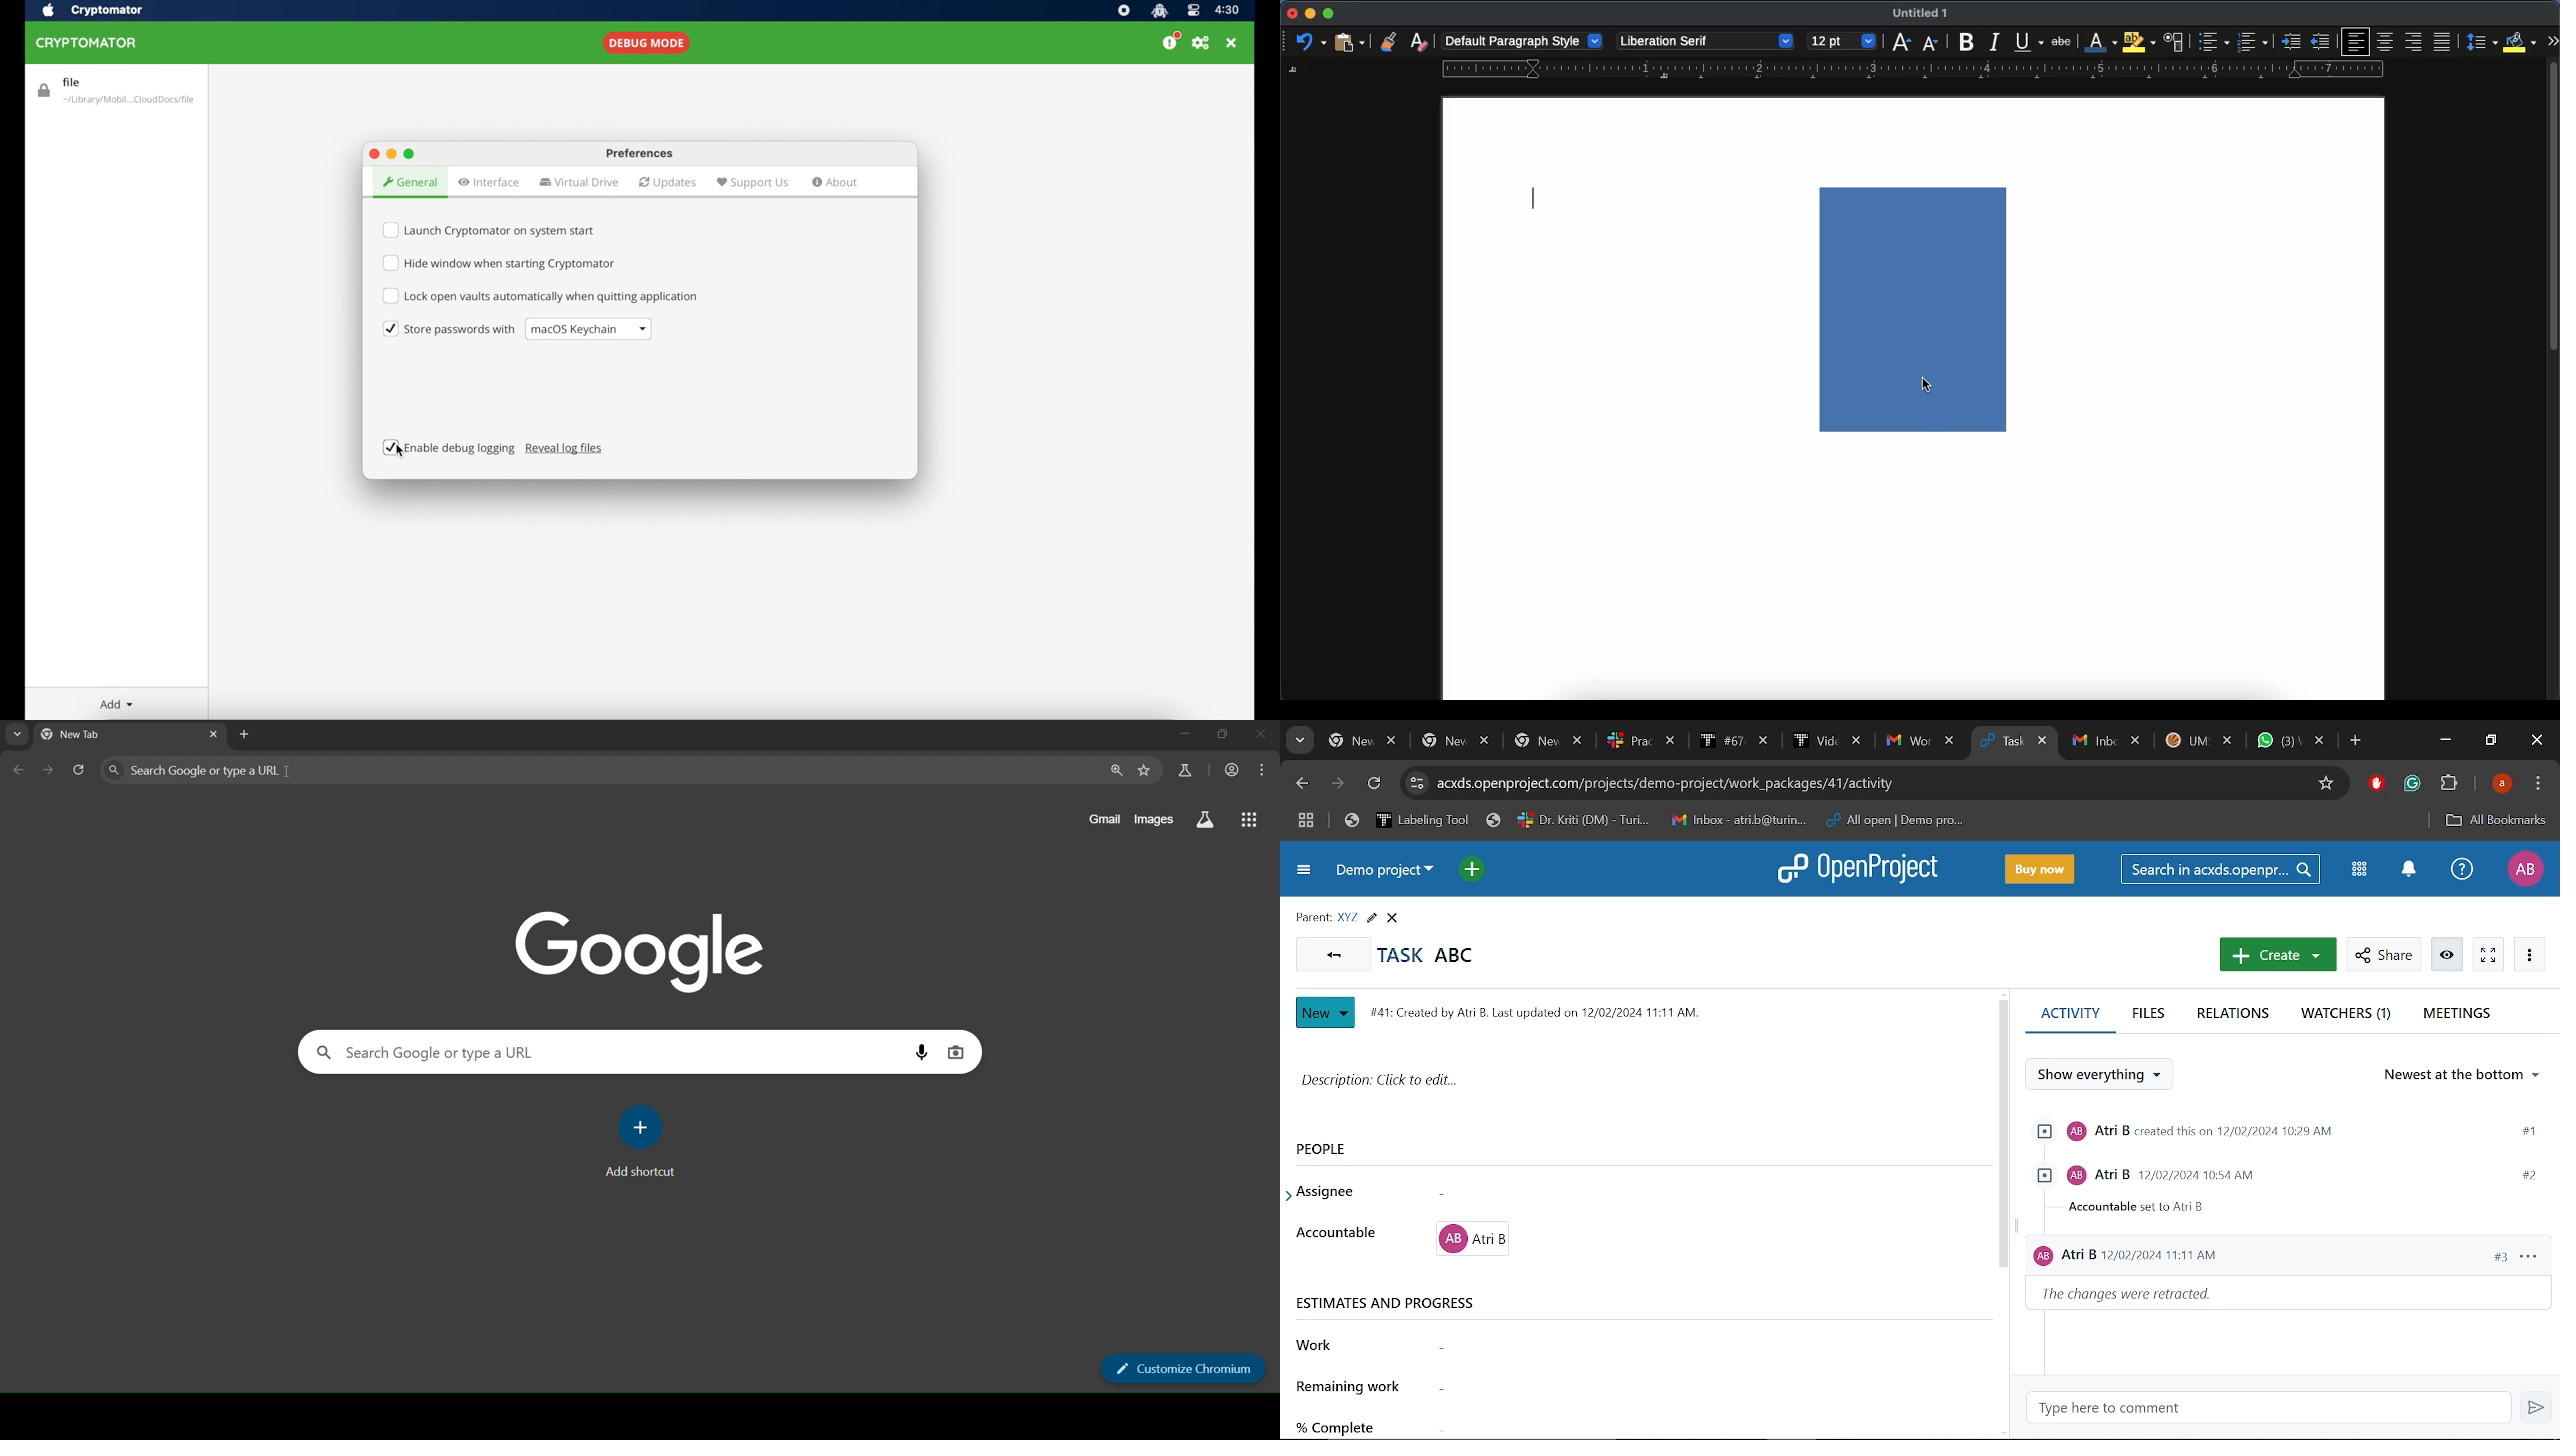 This screenshot has width=2576, height=1456. Describe the element at coordinates (1326, 1013) in the screenshot. I see `New` at that location.